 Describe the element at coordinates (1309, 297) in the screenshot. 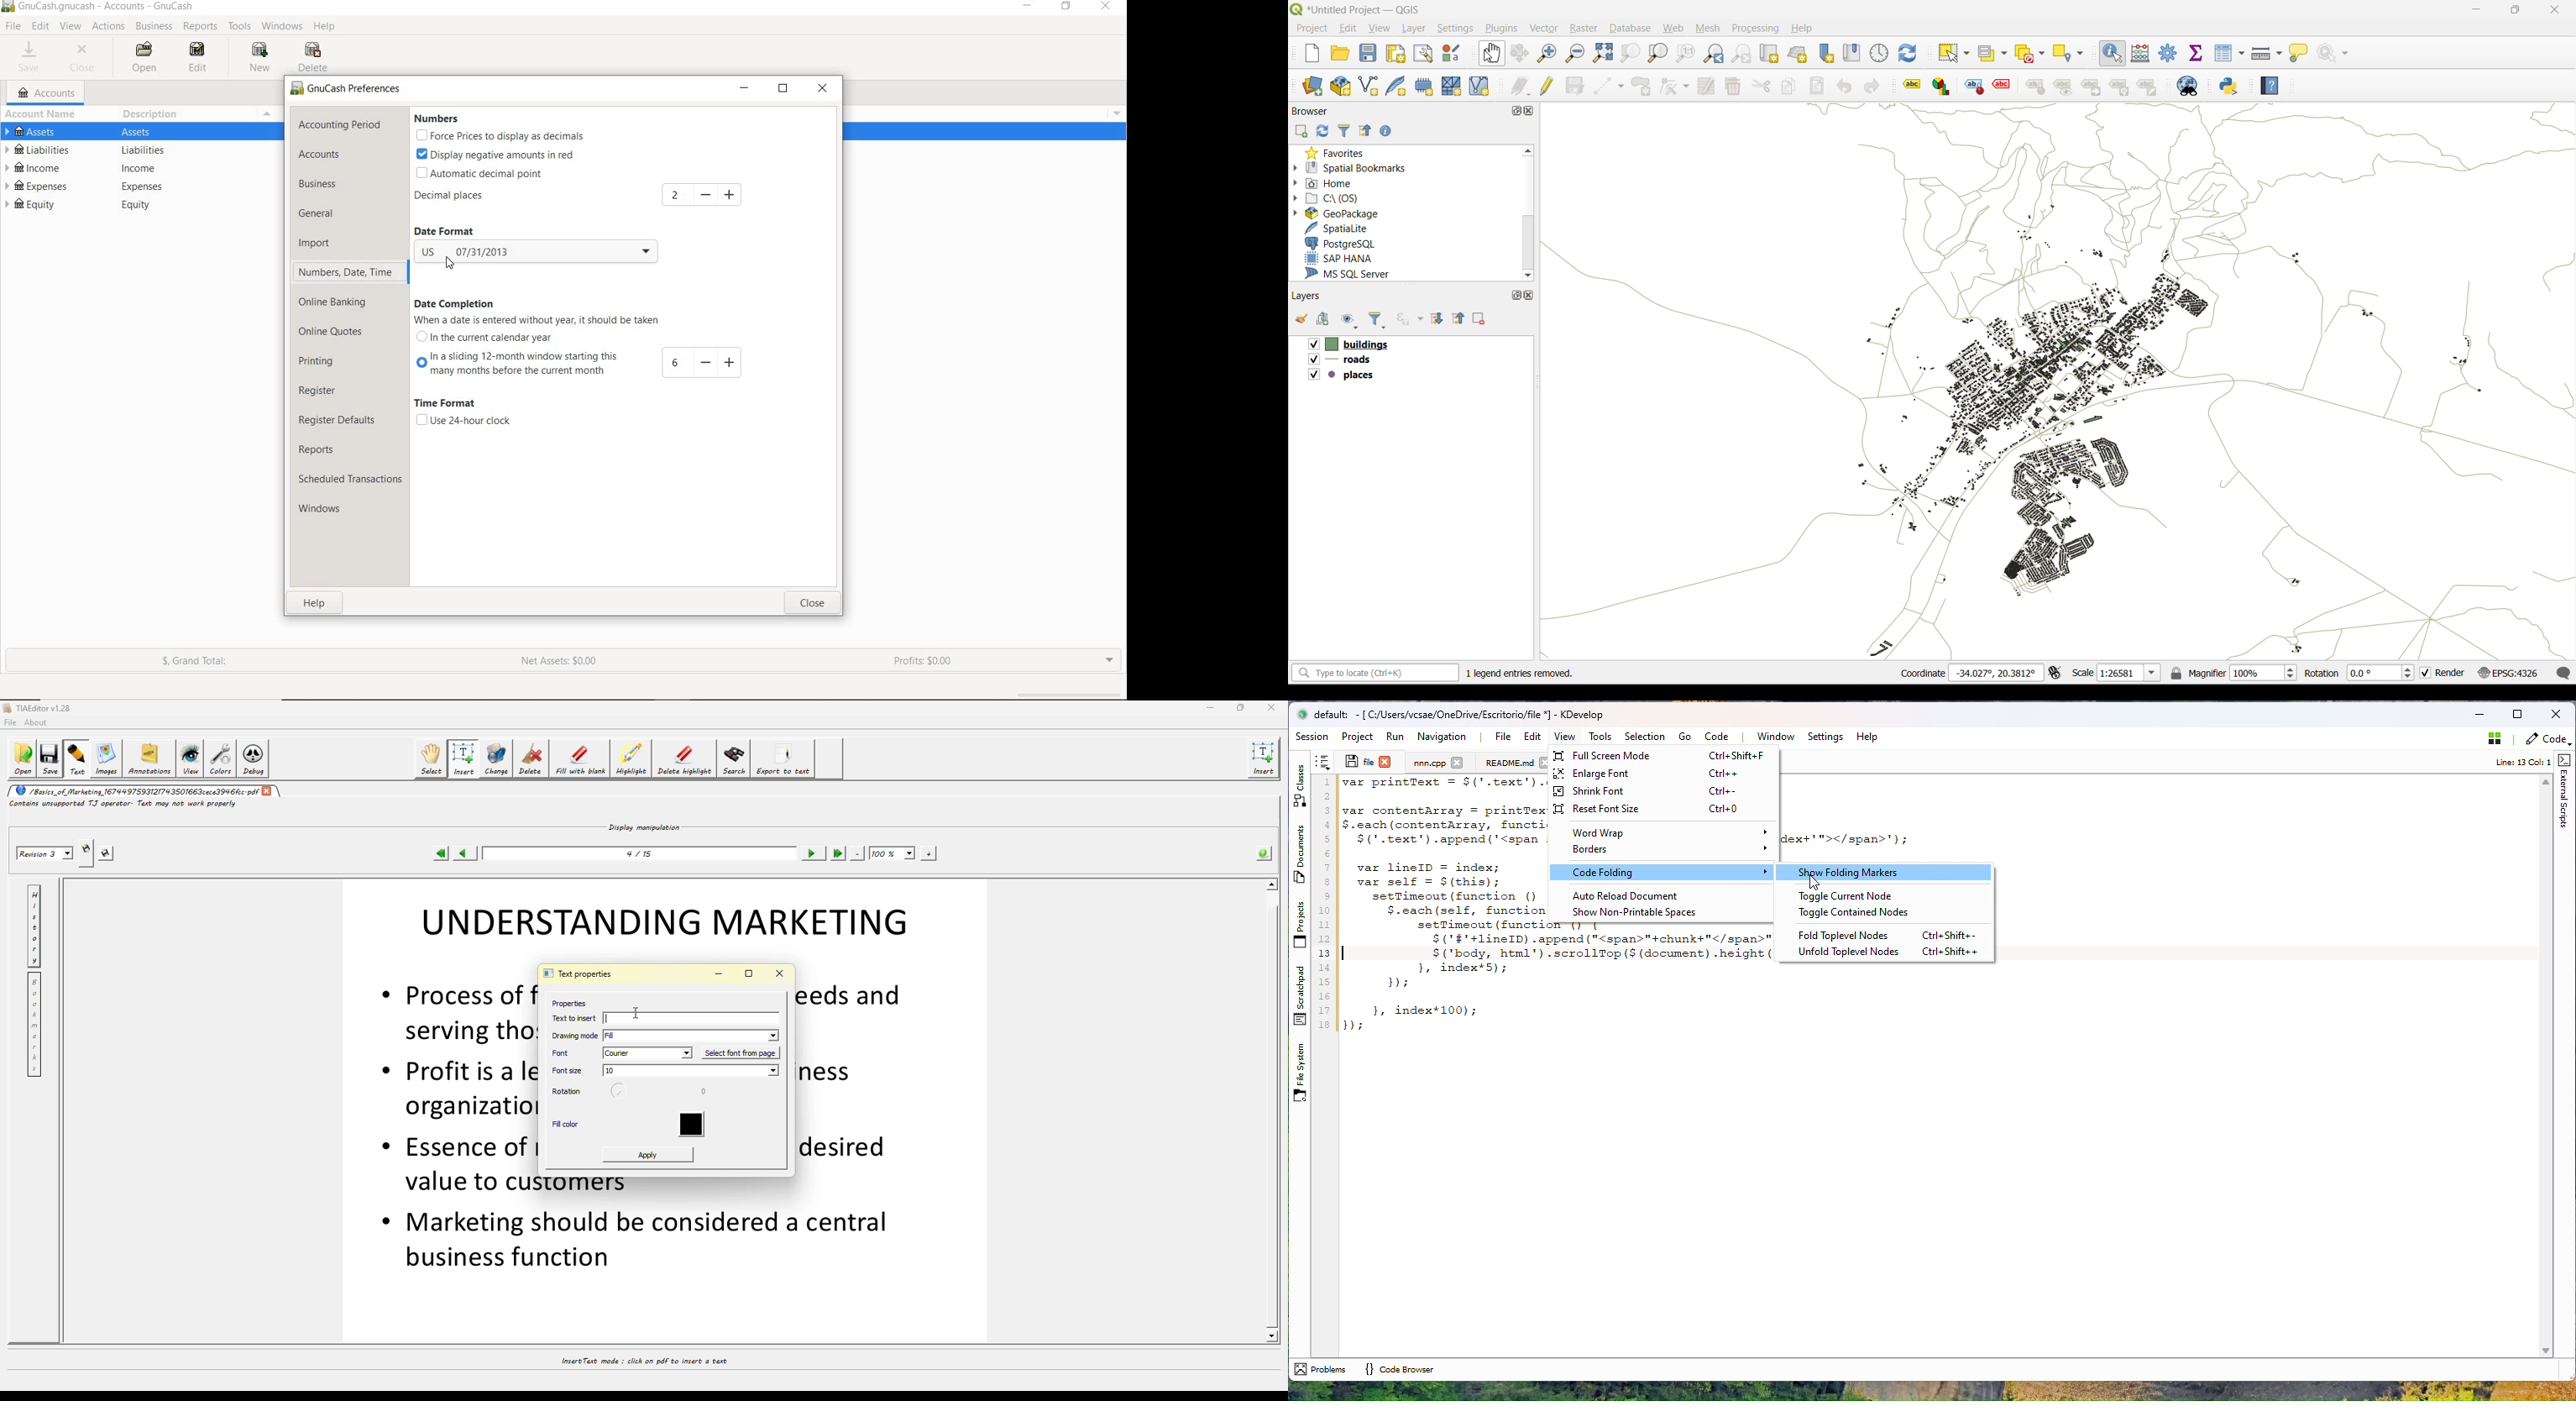

I see `layers` at that location.